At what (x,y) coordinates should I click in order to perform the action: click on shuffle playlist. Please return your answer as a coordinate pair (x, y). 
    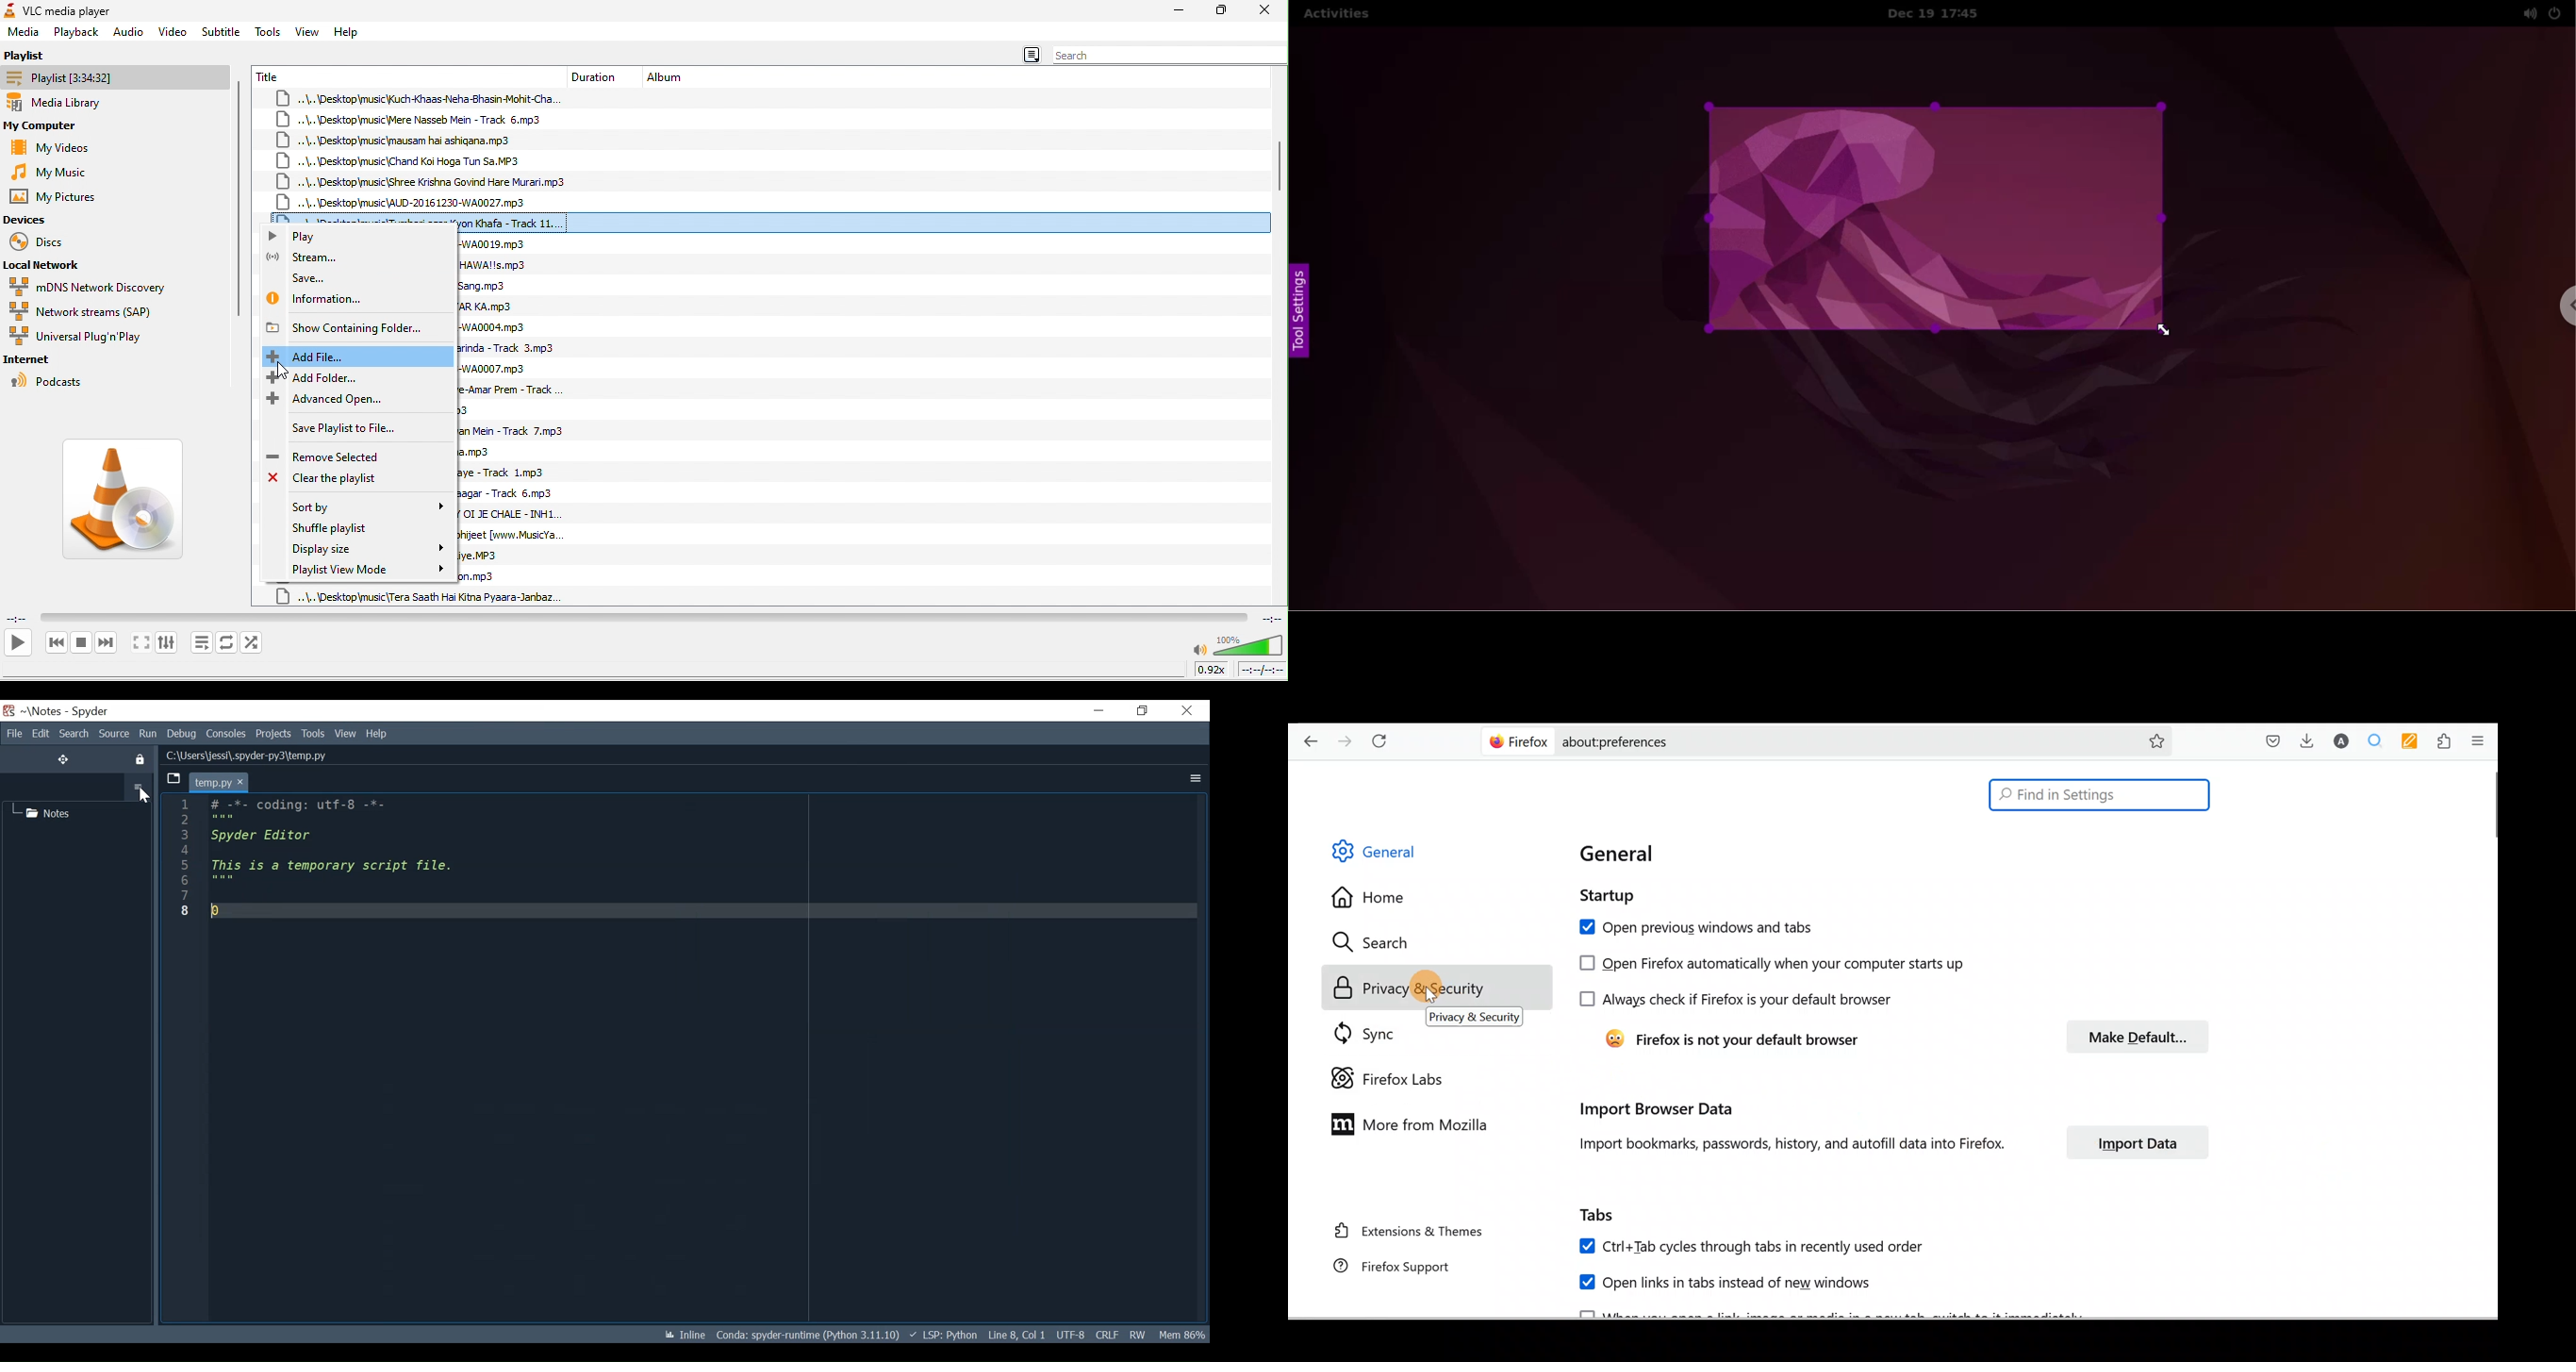
    Looking at the image, I should click on (369, 529).